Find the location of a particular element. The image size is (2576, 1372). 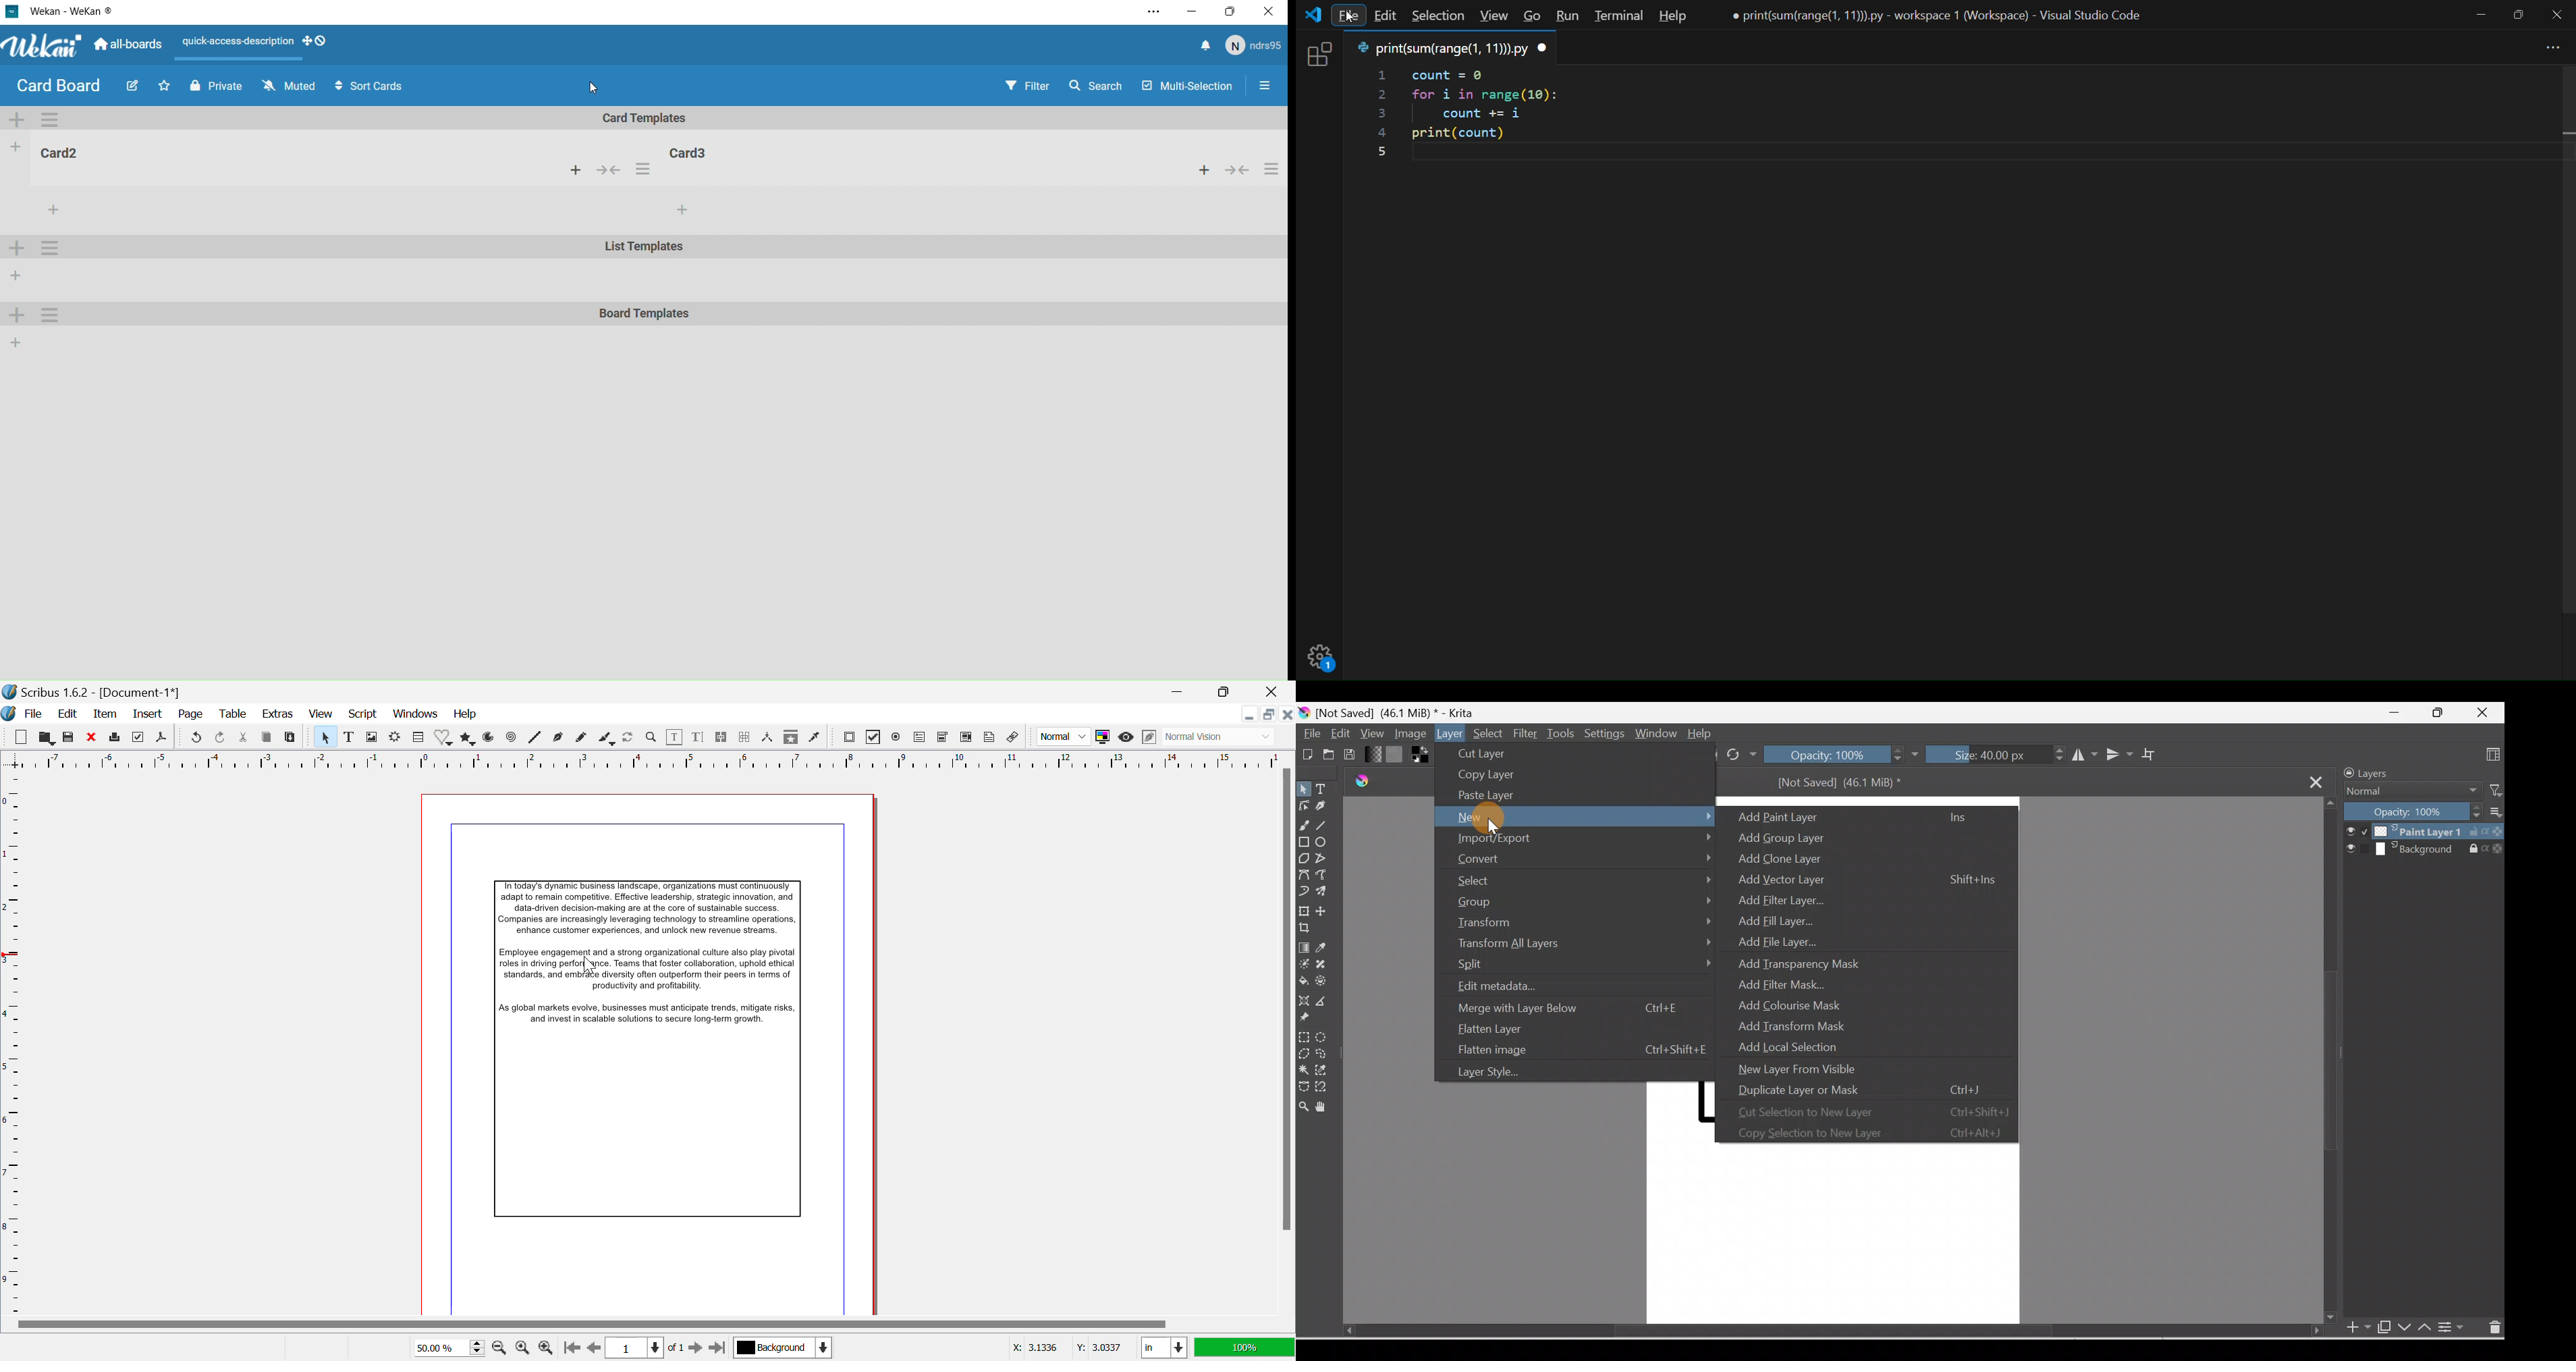

Edit in preview mode is located at coordinates (1147, 737).